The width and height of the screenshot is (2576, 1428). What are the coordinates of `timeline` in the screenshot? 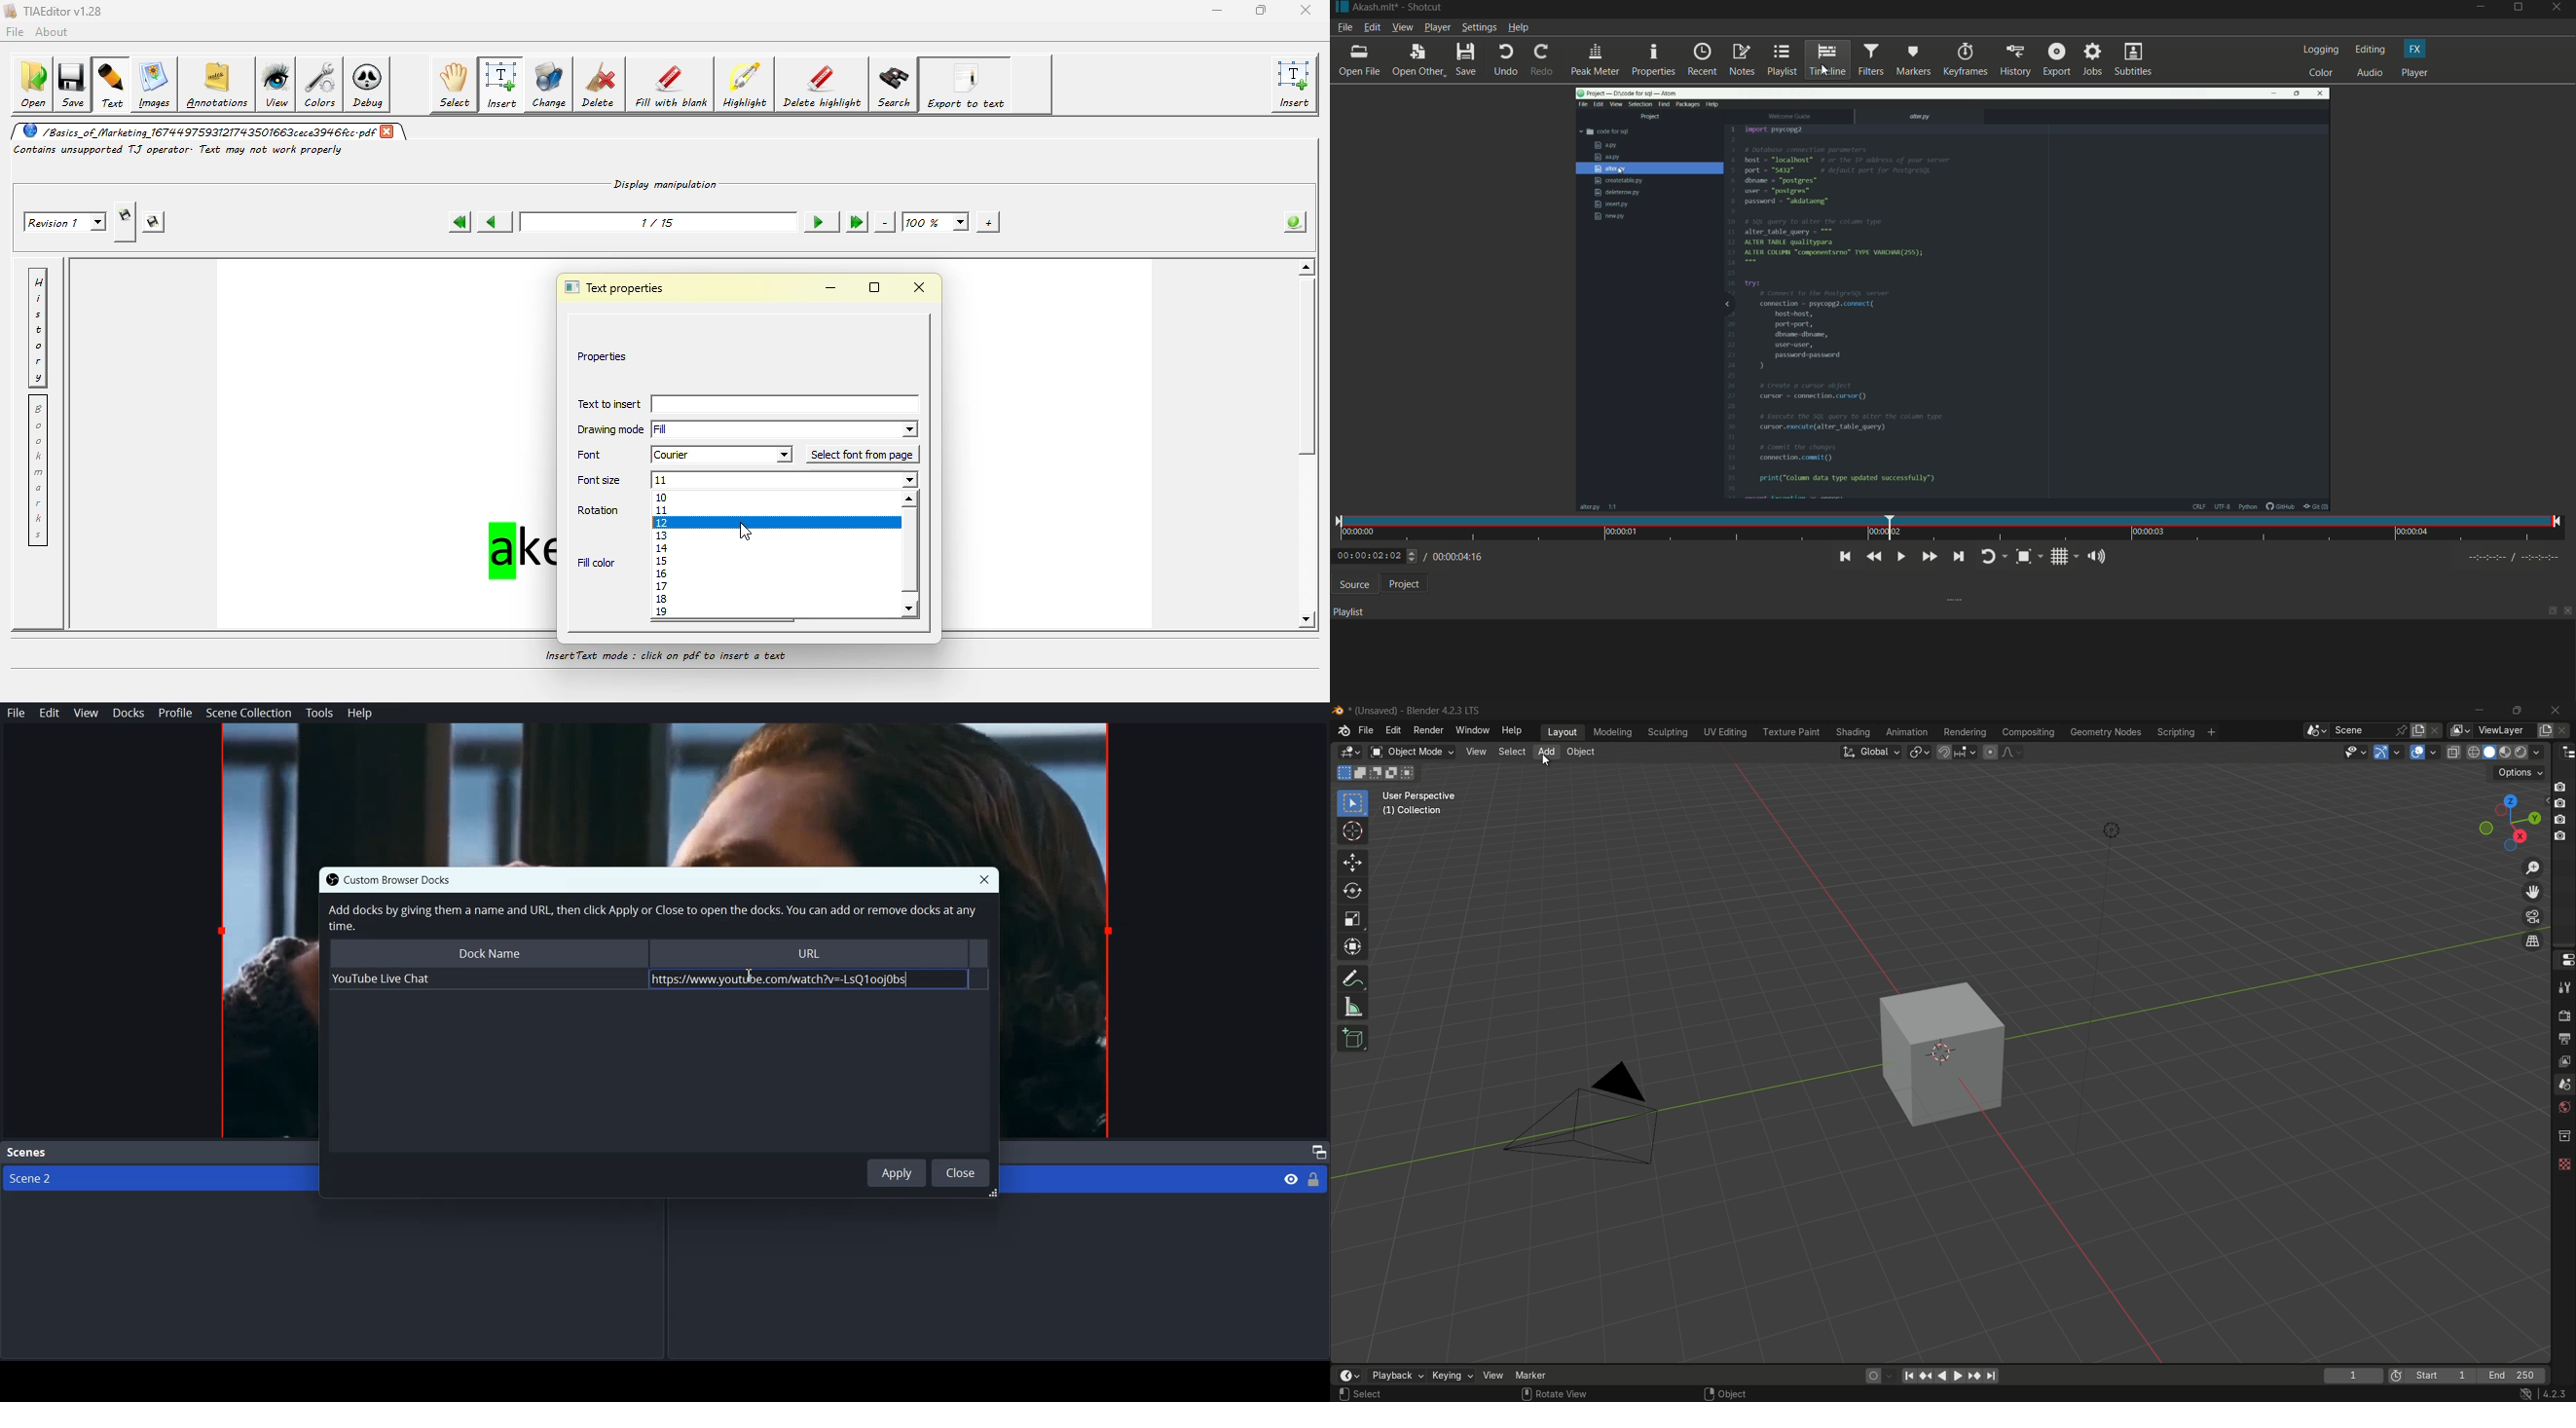 It's located at (1349, 1368).